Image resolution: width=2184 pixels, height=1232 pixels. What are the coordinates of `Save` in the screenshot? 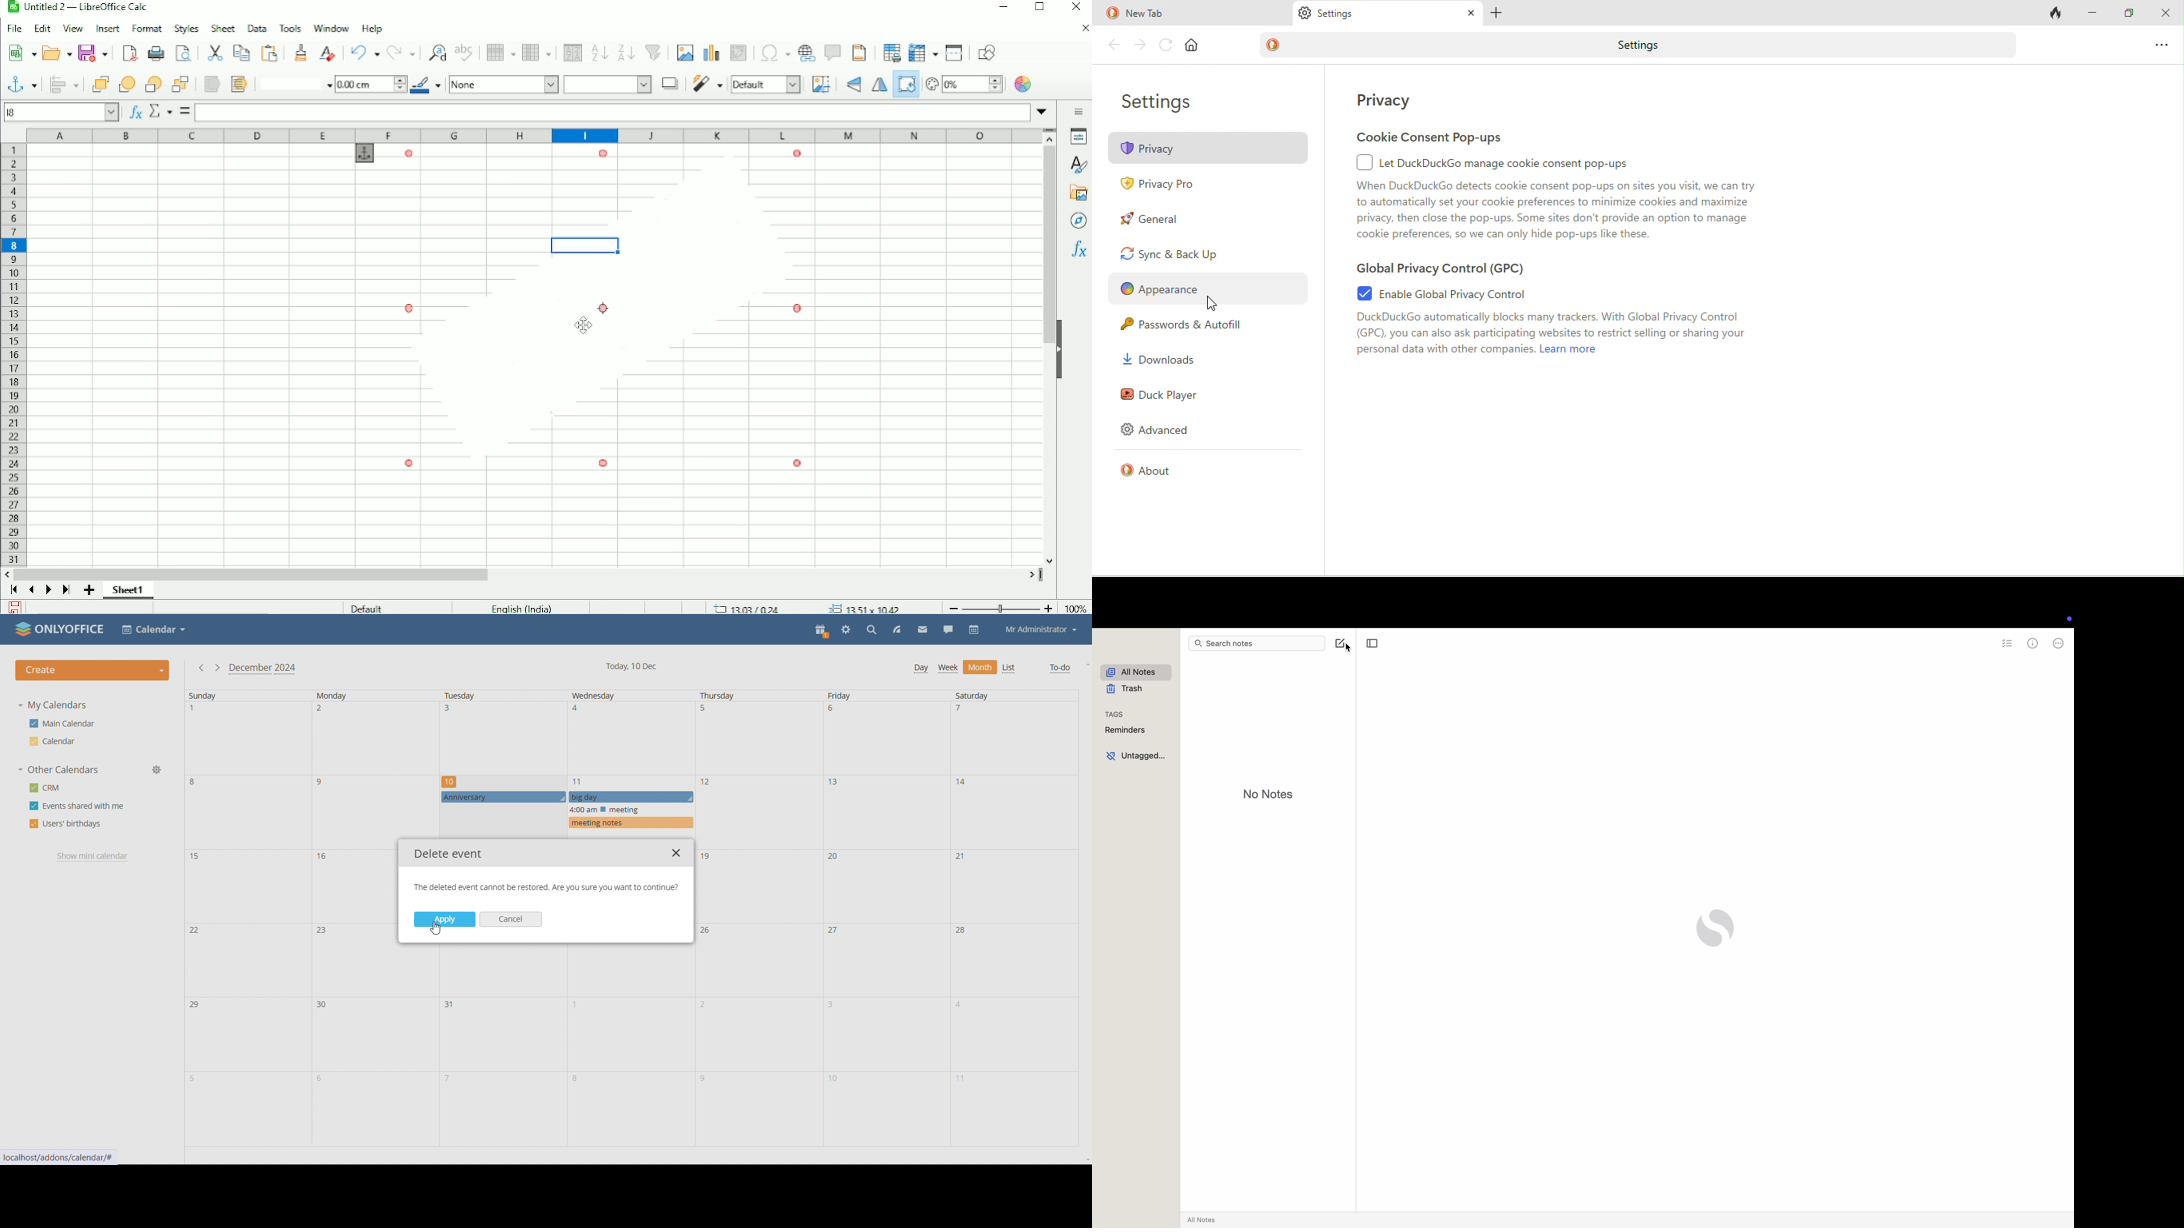 It's located at (15, 607).